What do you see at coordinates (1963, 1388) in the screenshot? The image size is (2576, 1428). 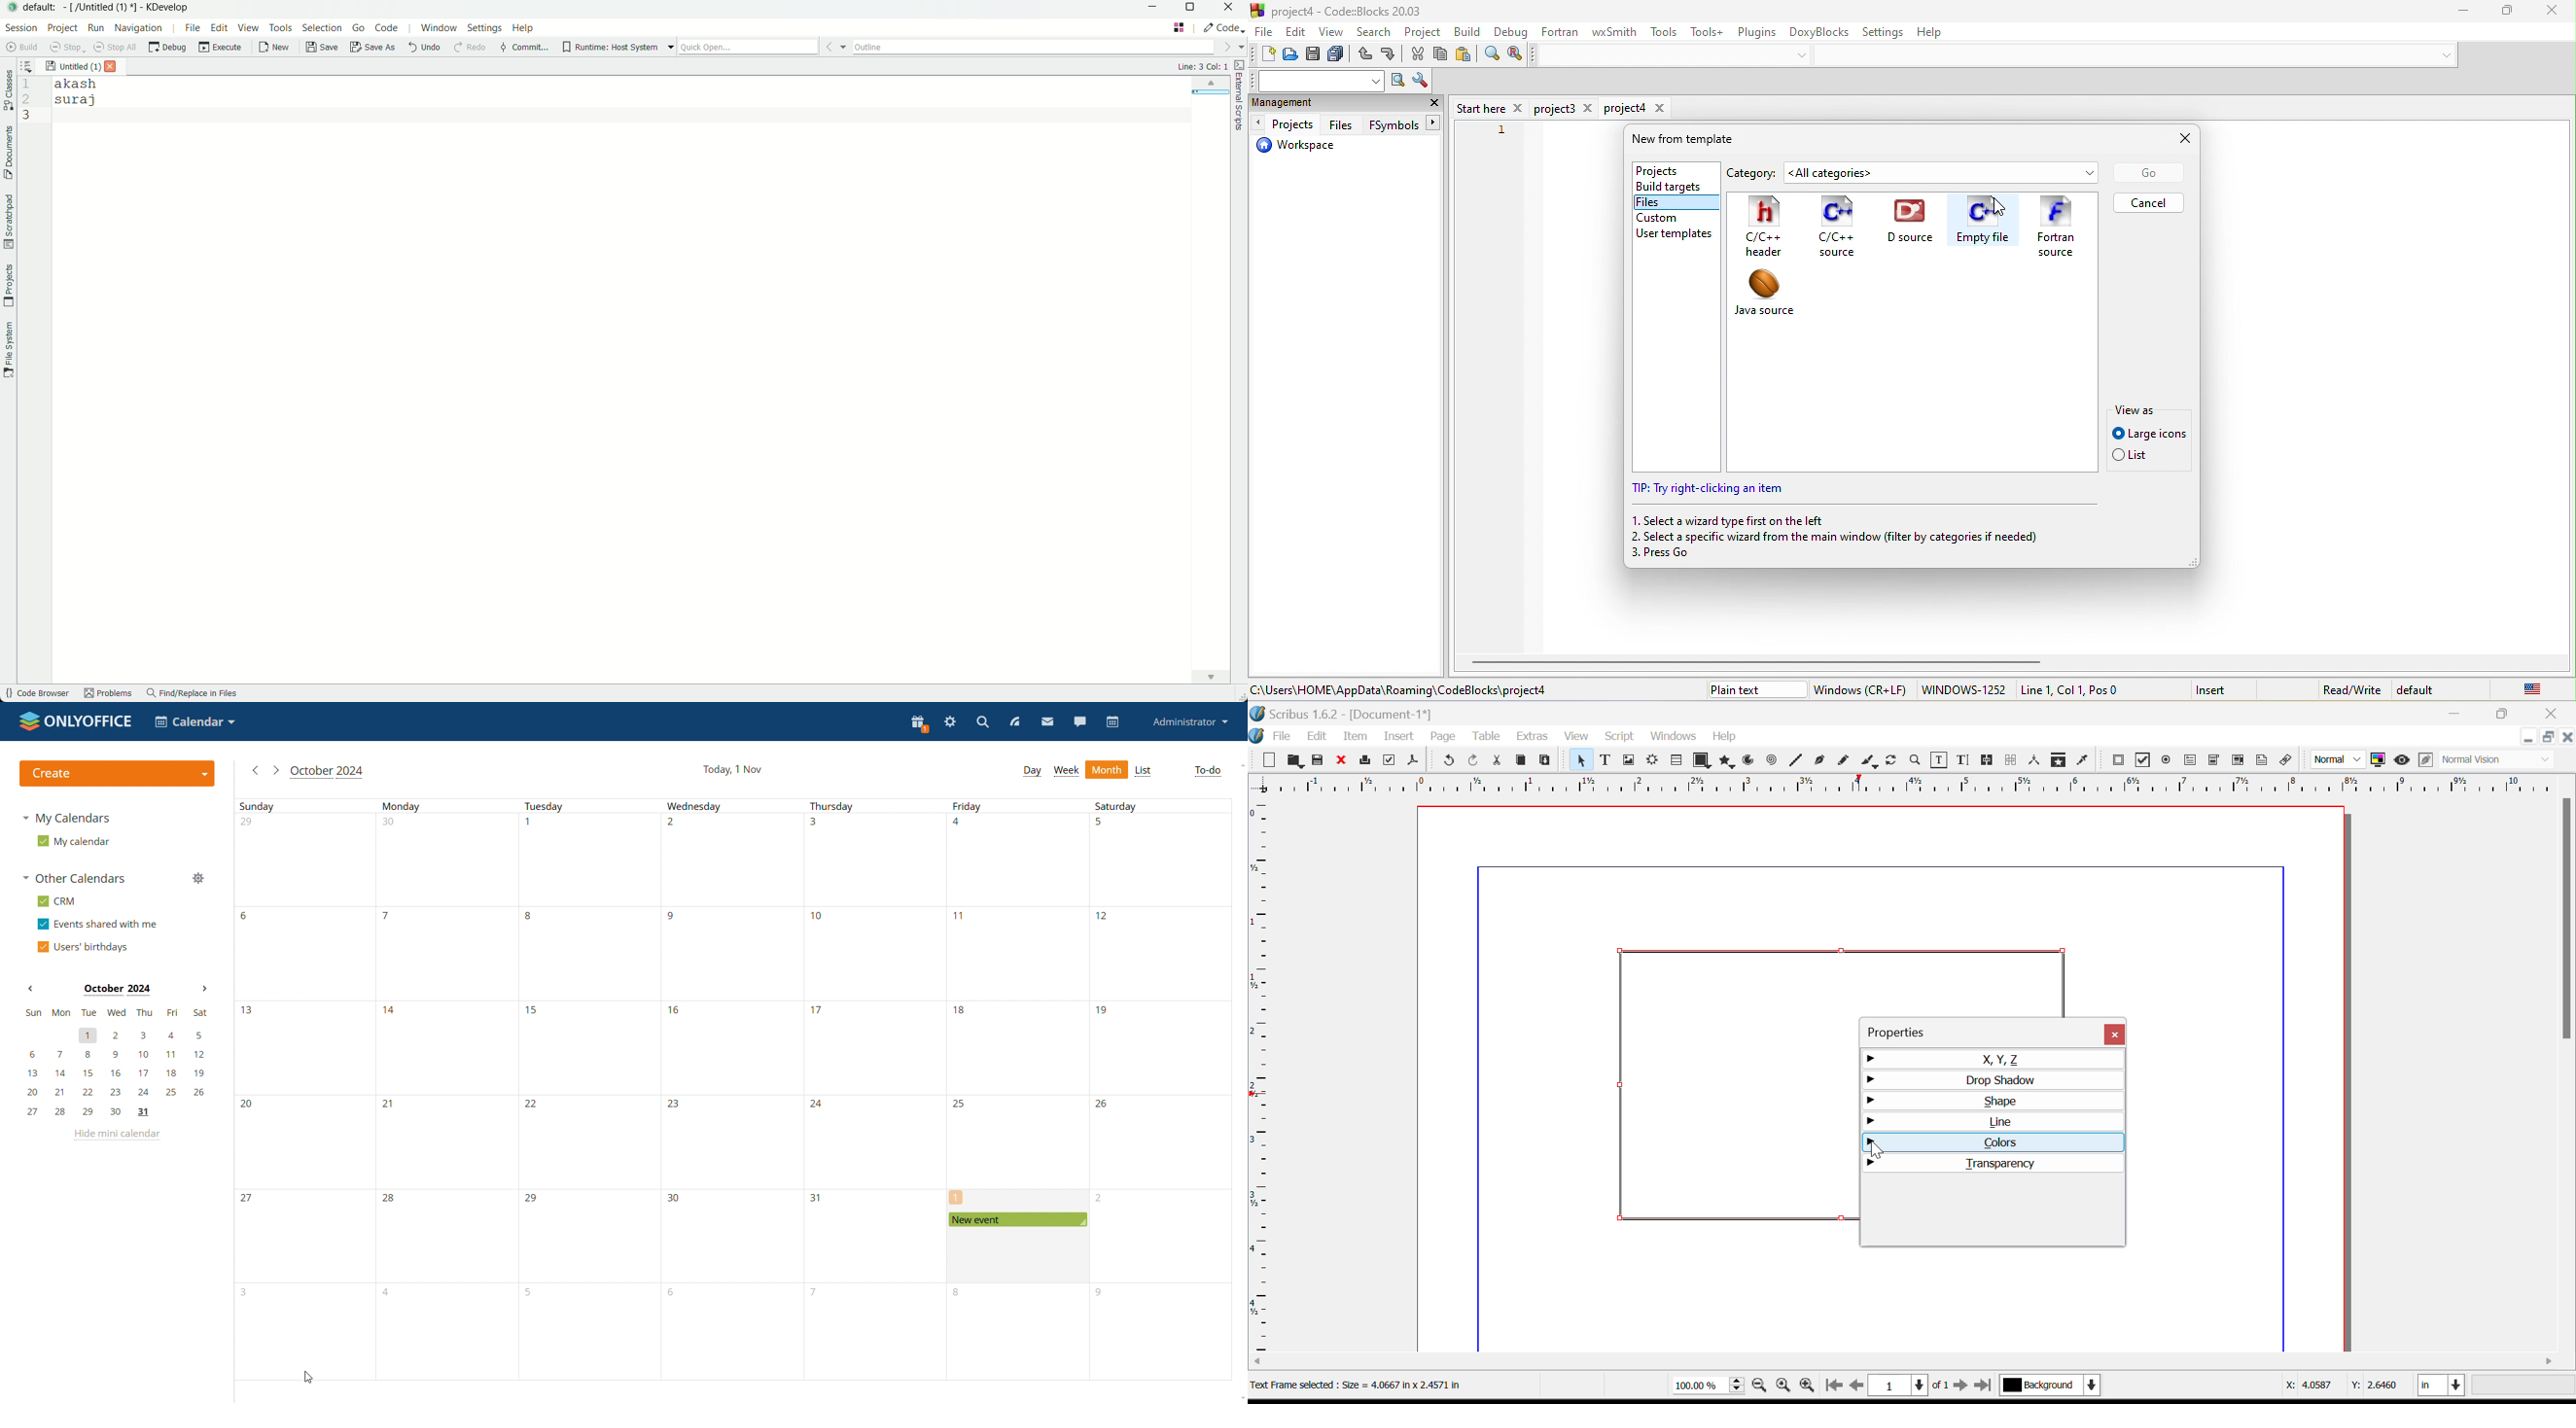 I see `Next Page` at bounding box center [1963, 1388].